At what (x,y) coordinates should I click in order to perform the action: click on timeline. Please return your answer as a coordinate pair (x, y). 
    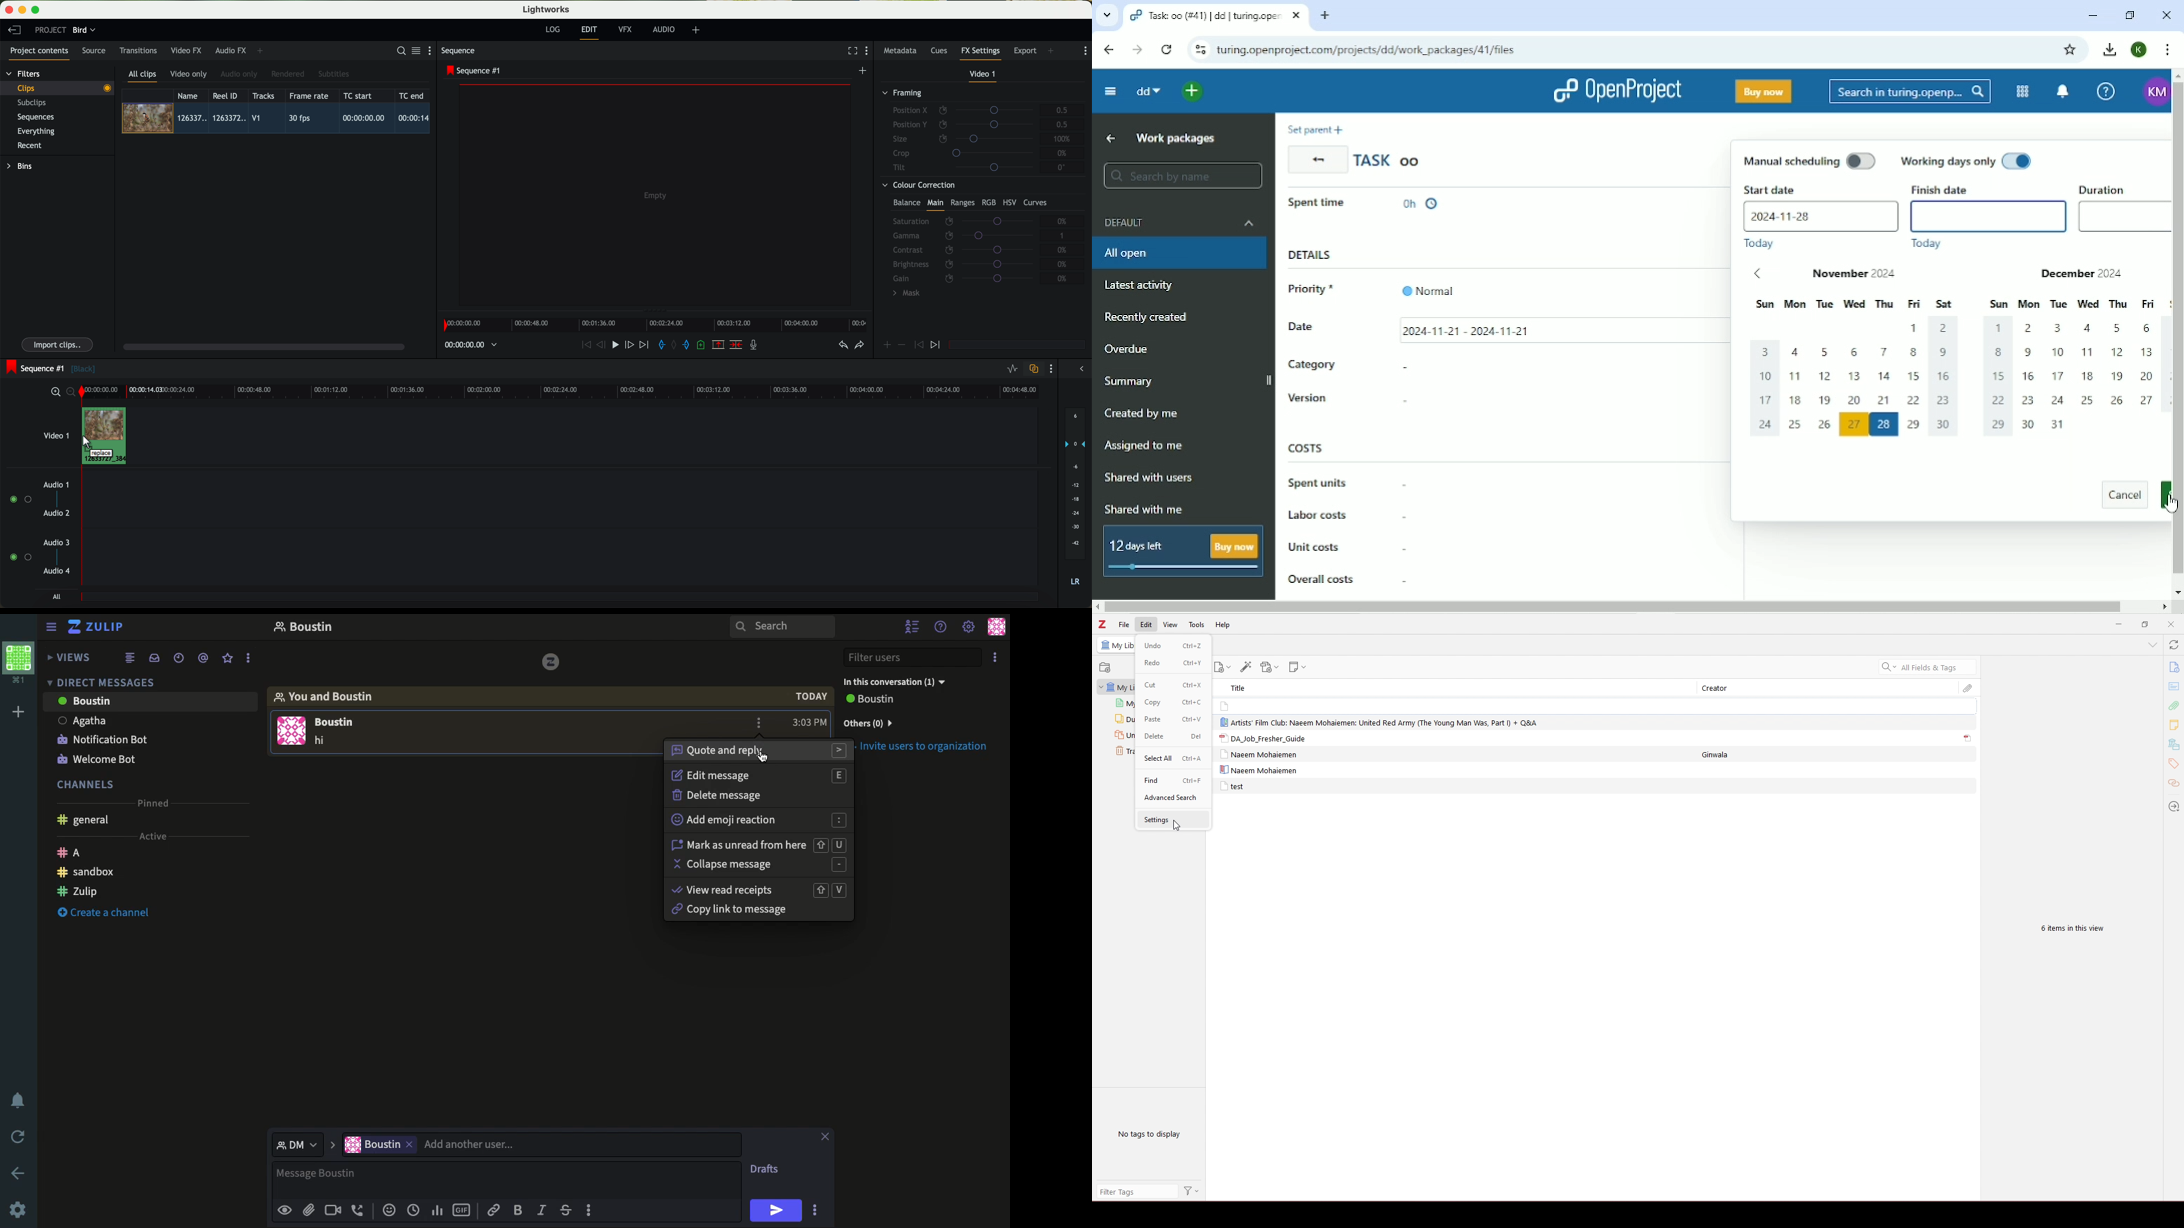
    Looking at the image, I should click on (583, 391).